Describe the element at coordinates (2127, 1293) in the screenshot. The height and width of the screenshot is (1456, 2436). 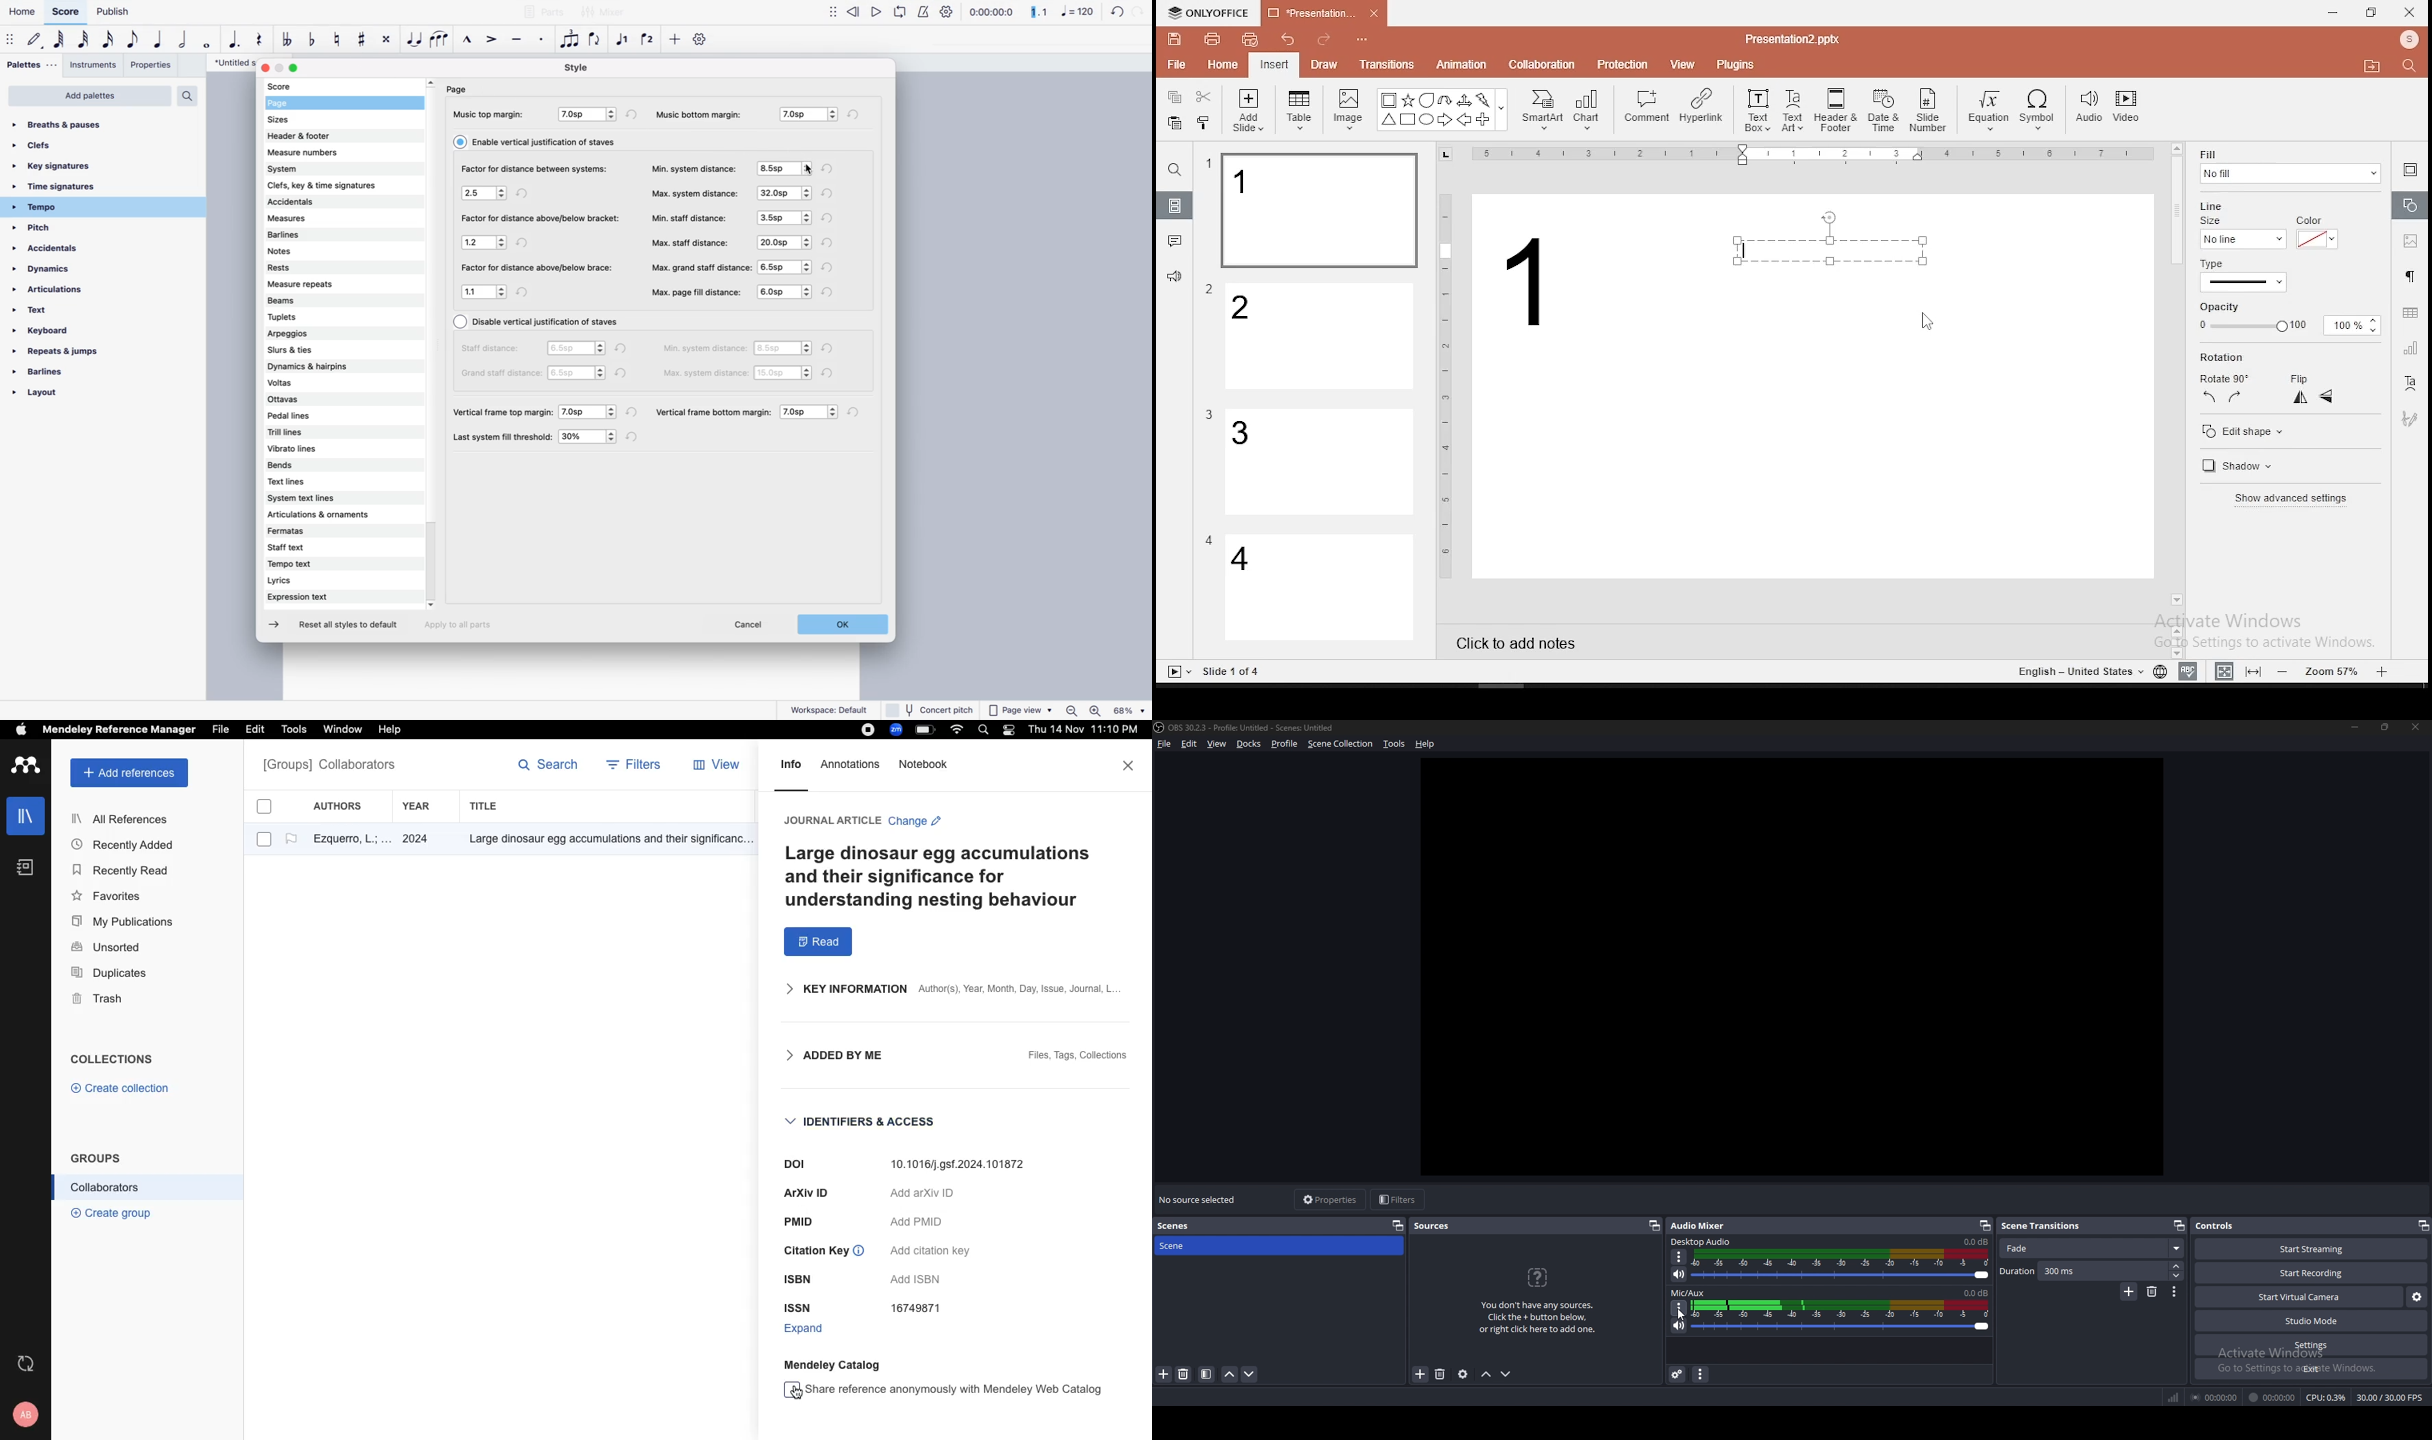
I see `add transition` at that location.